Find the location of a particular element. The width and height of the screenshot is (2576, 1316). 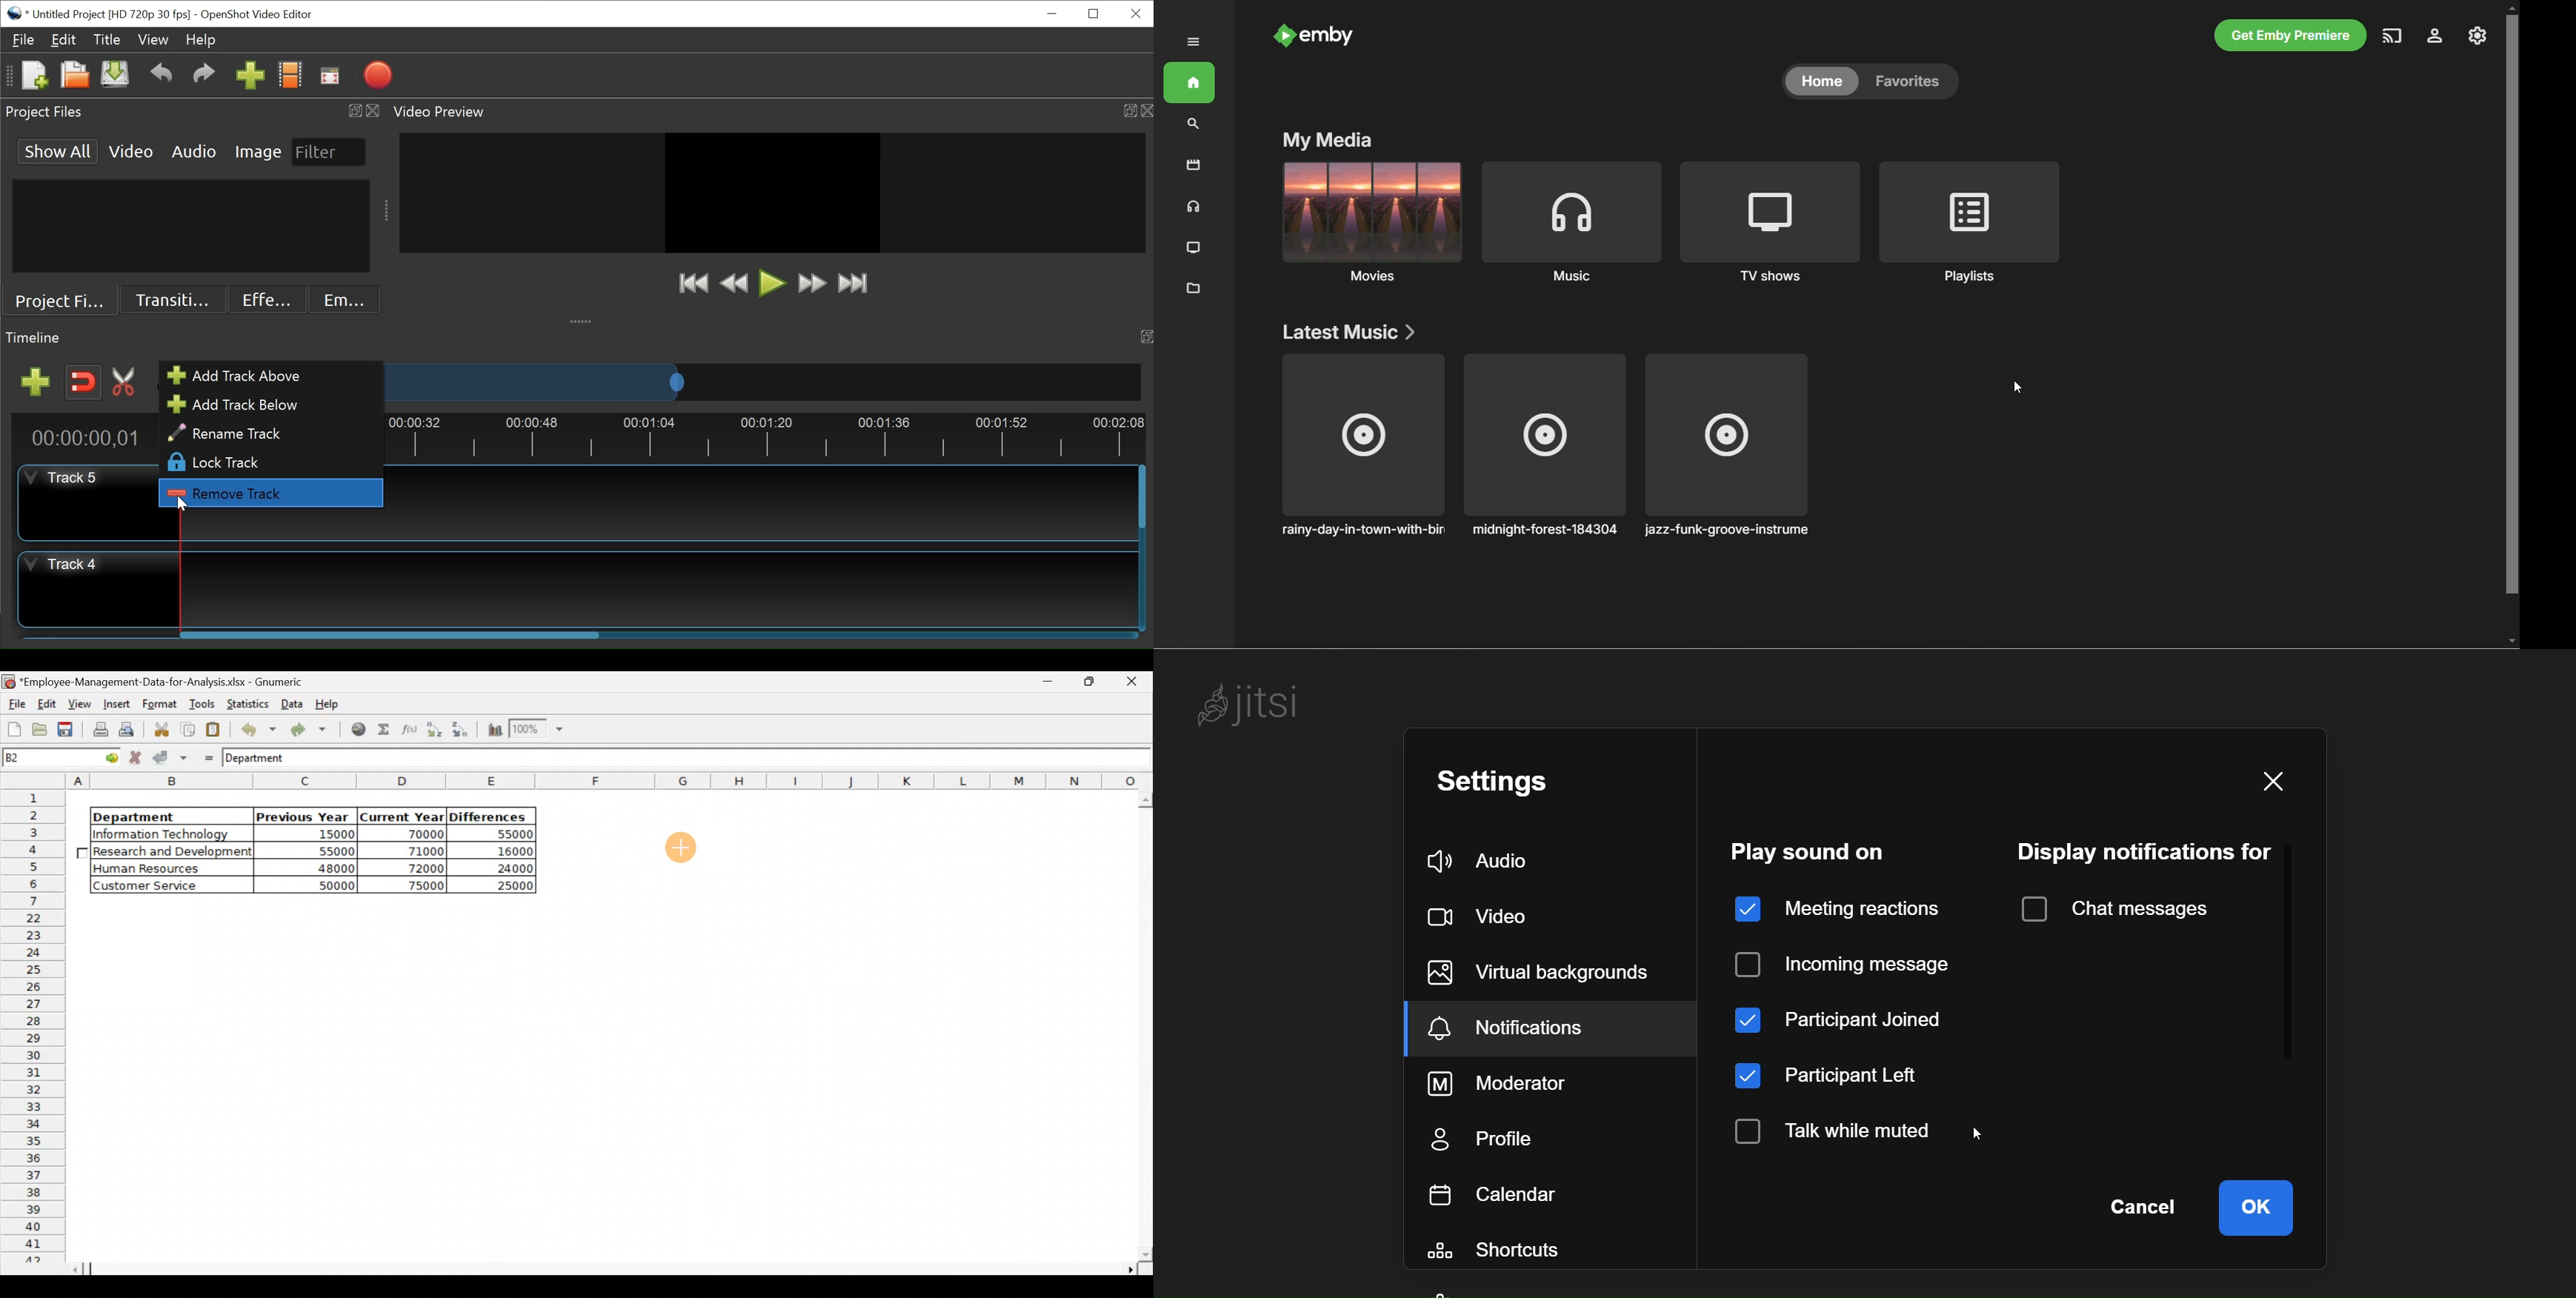

Department is located at coordinates (264, 759).